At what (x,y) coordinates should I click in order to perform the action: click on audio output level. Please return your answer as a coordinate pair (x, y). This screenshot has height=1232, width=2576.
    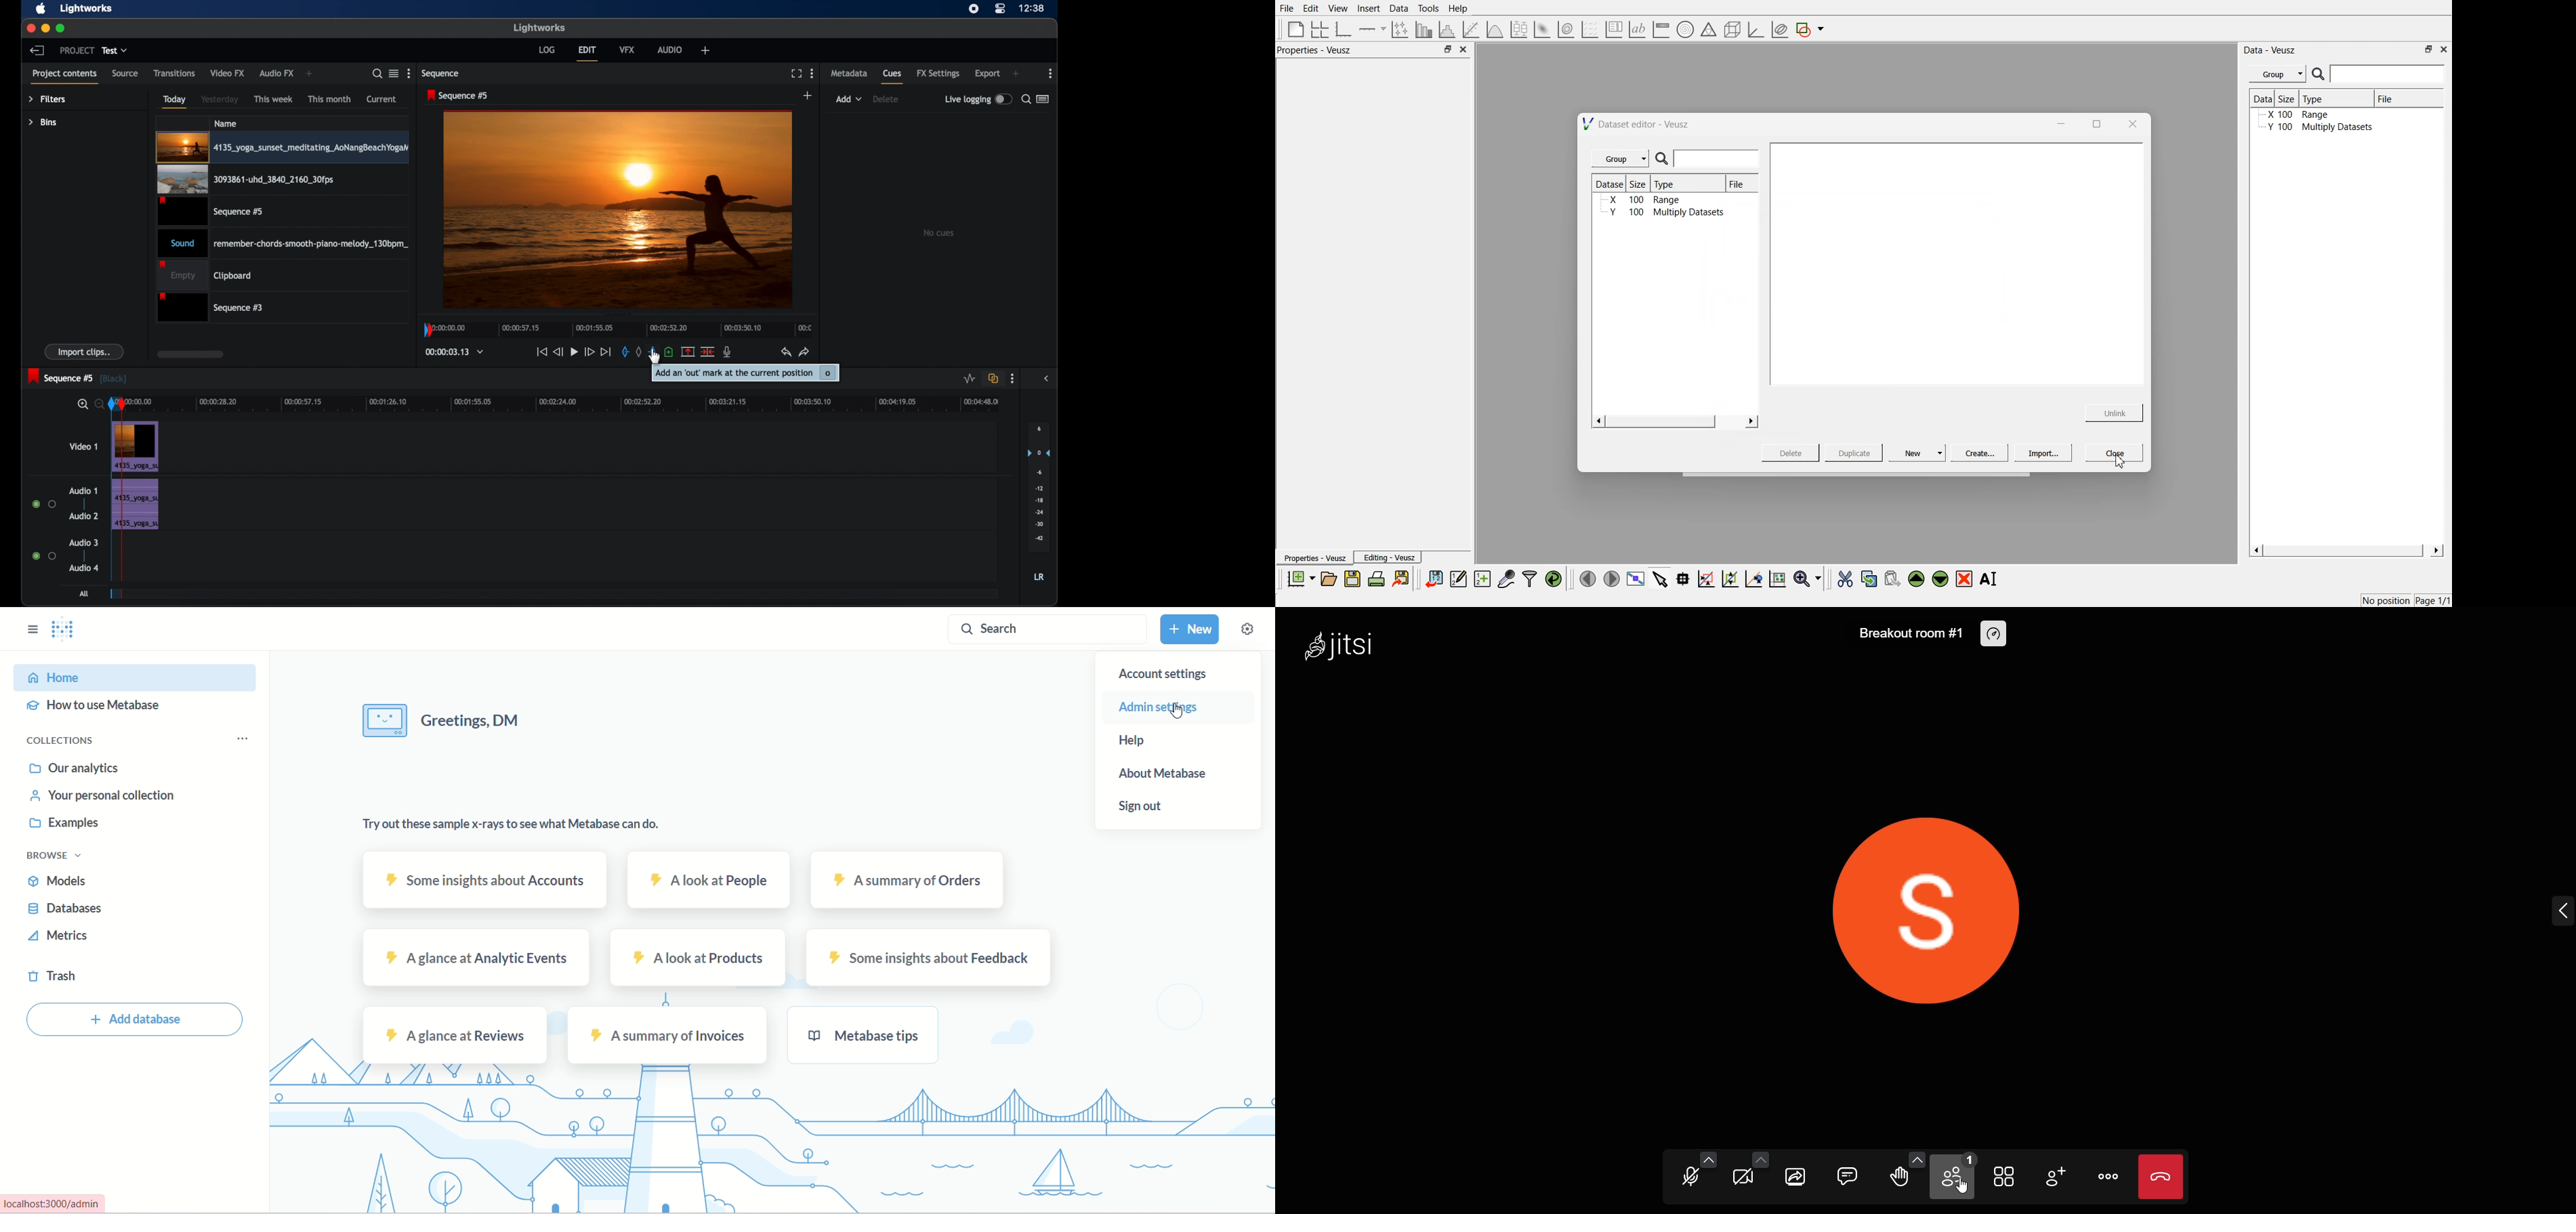
    Looking at the image, I should click on (1039, 483).